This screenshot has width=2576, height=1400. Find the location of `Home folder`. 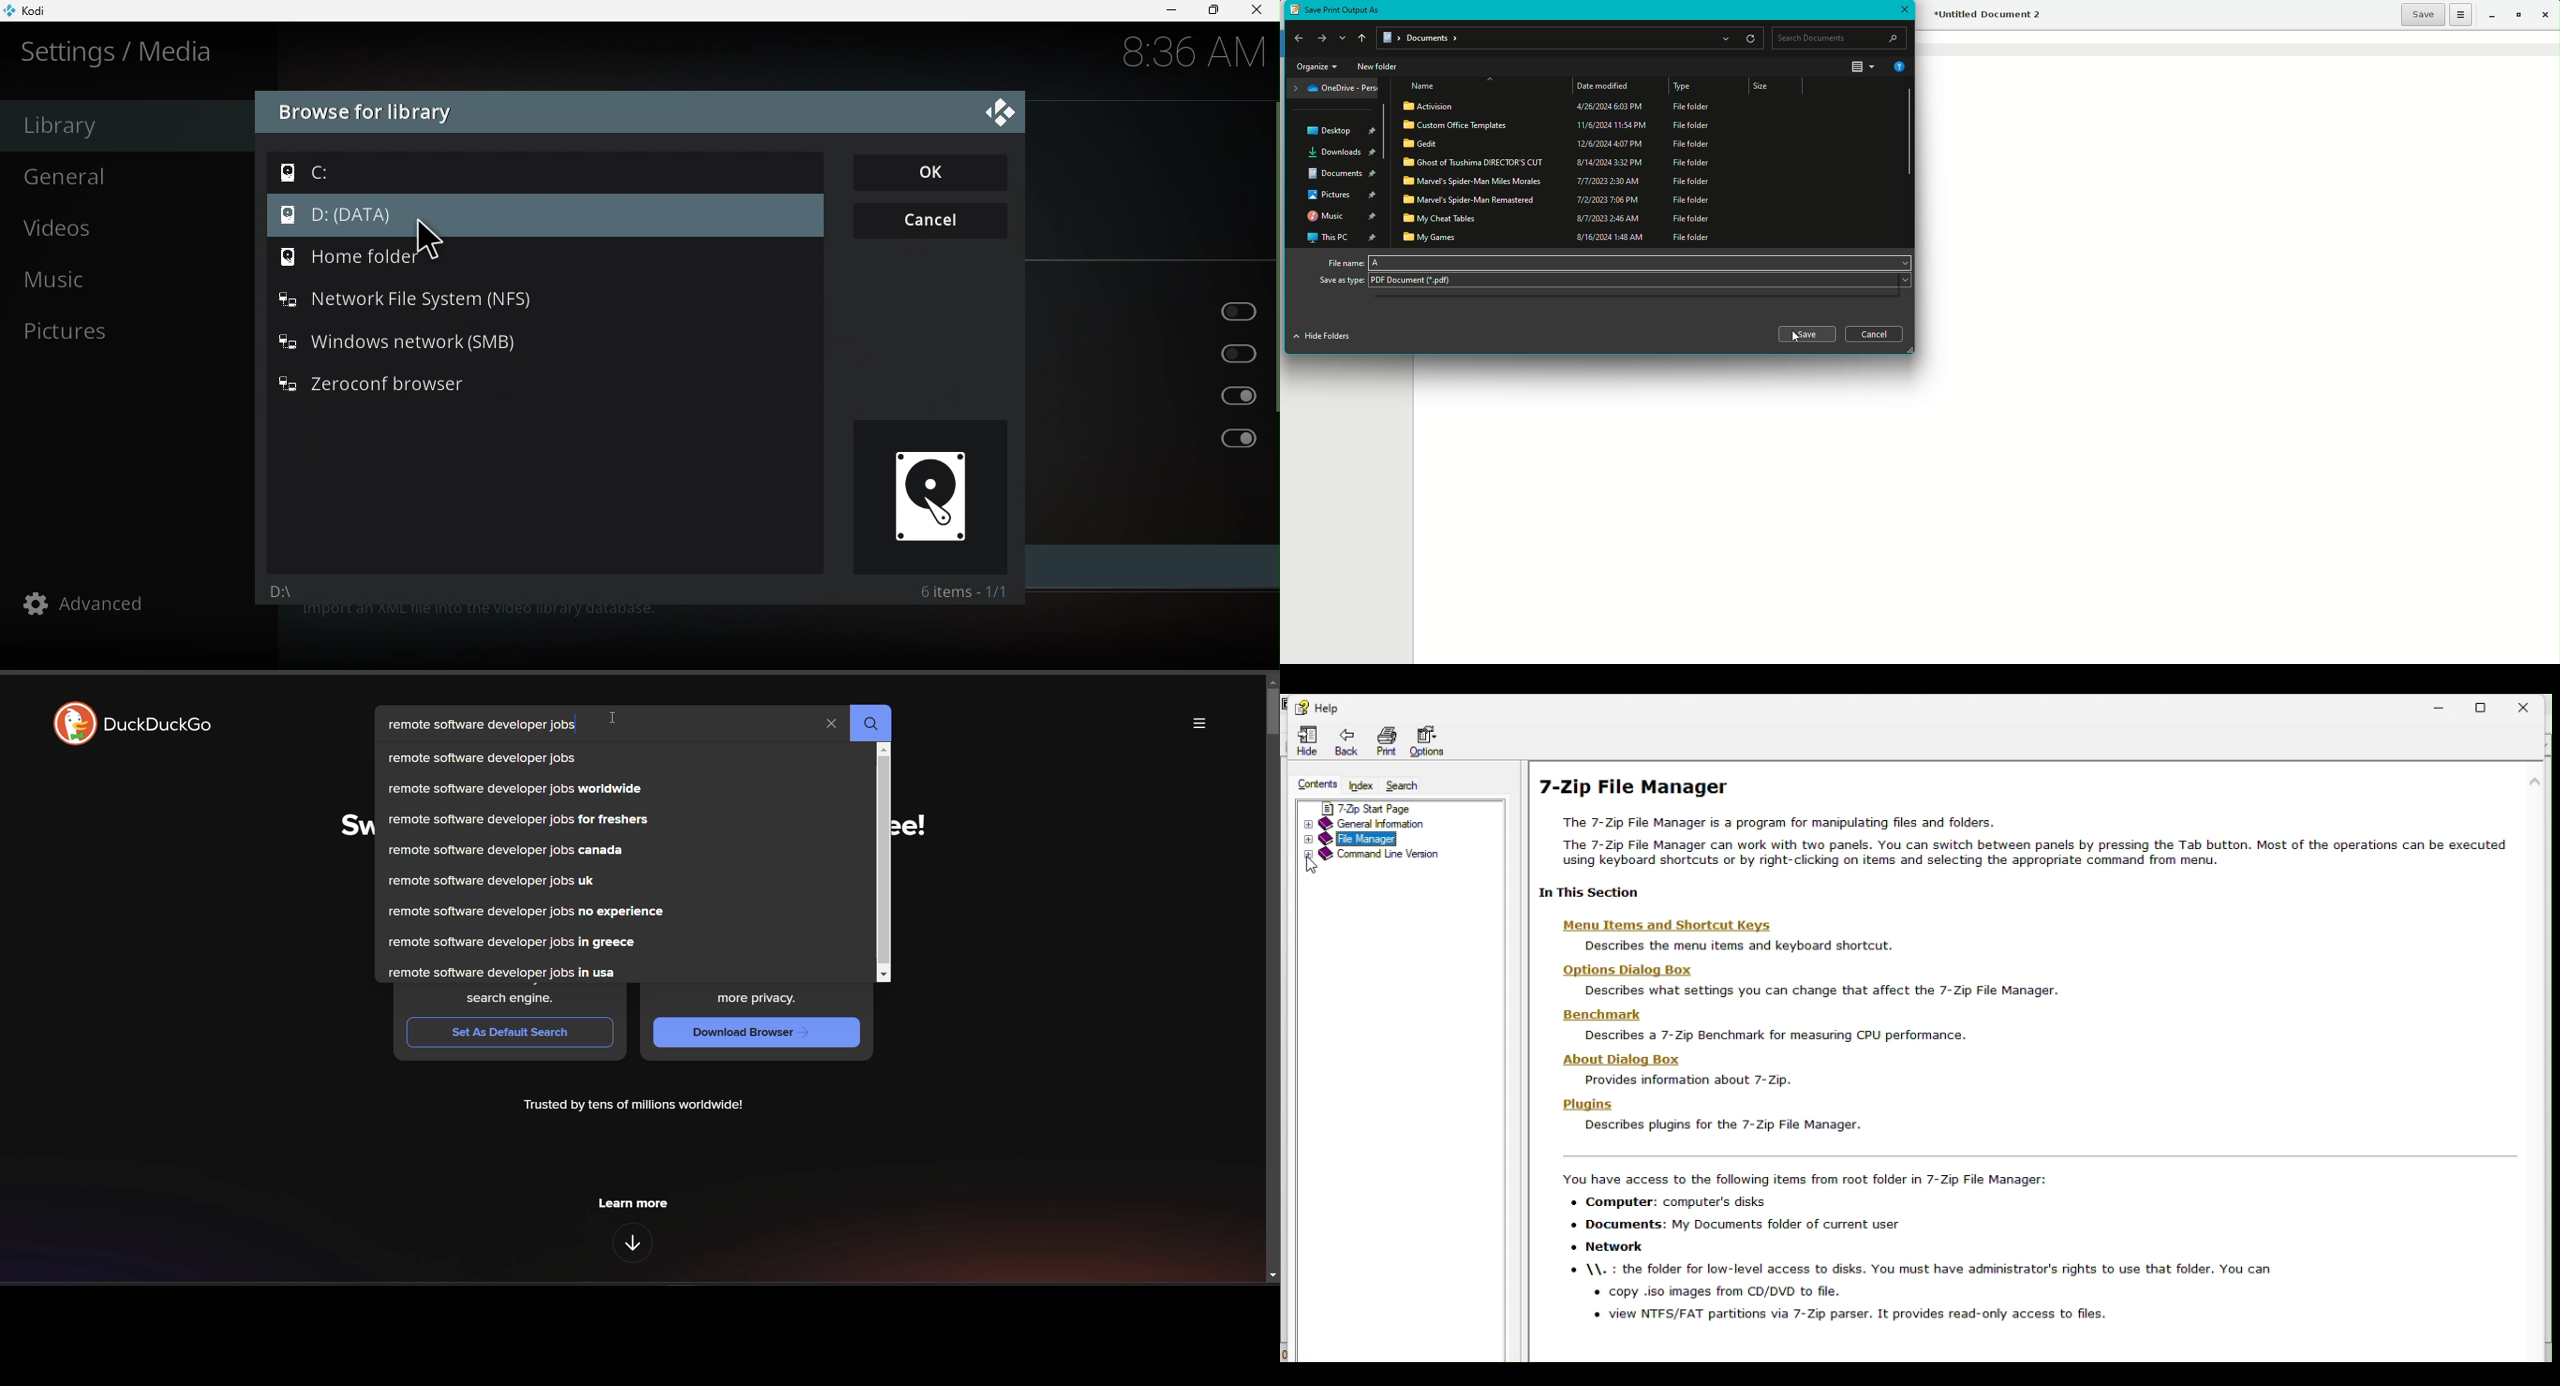

Home folder is located at coordinates (543, 260).